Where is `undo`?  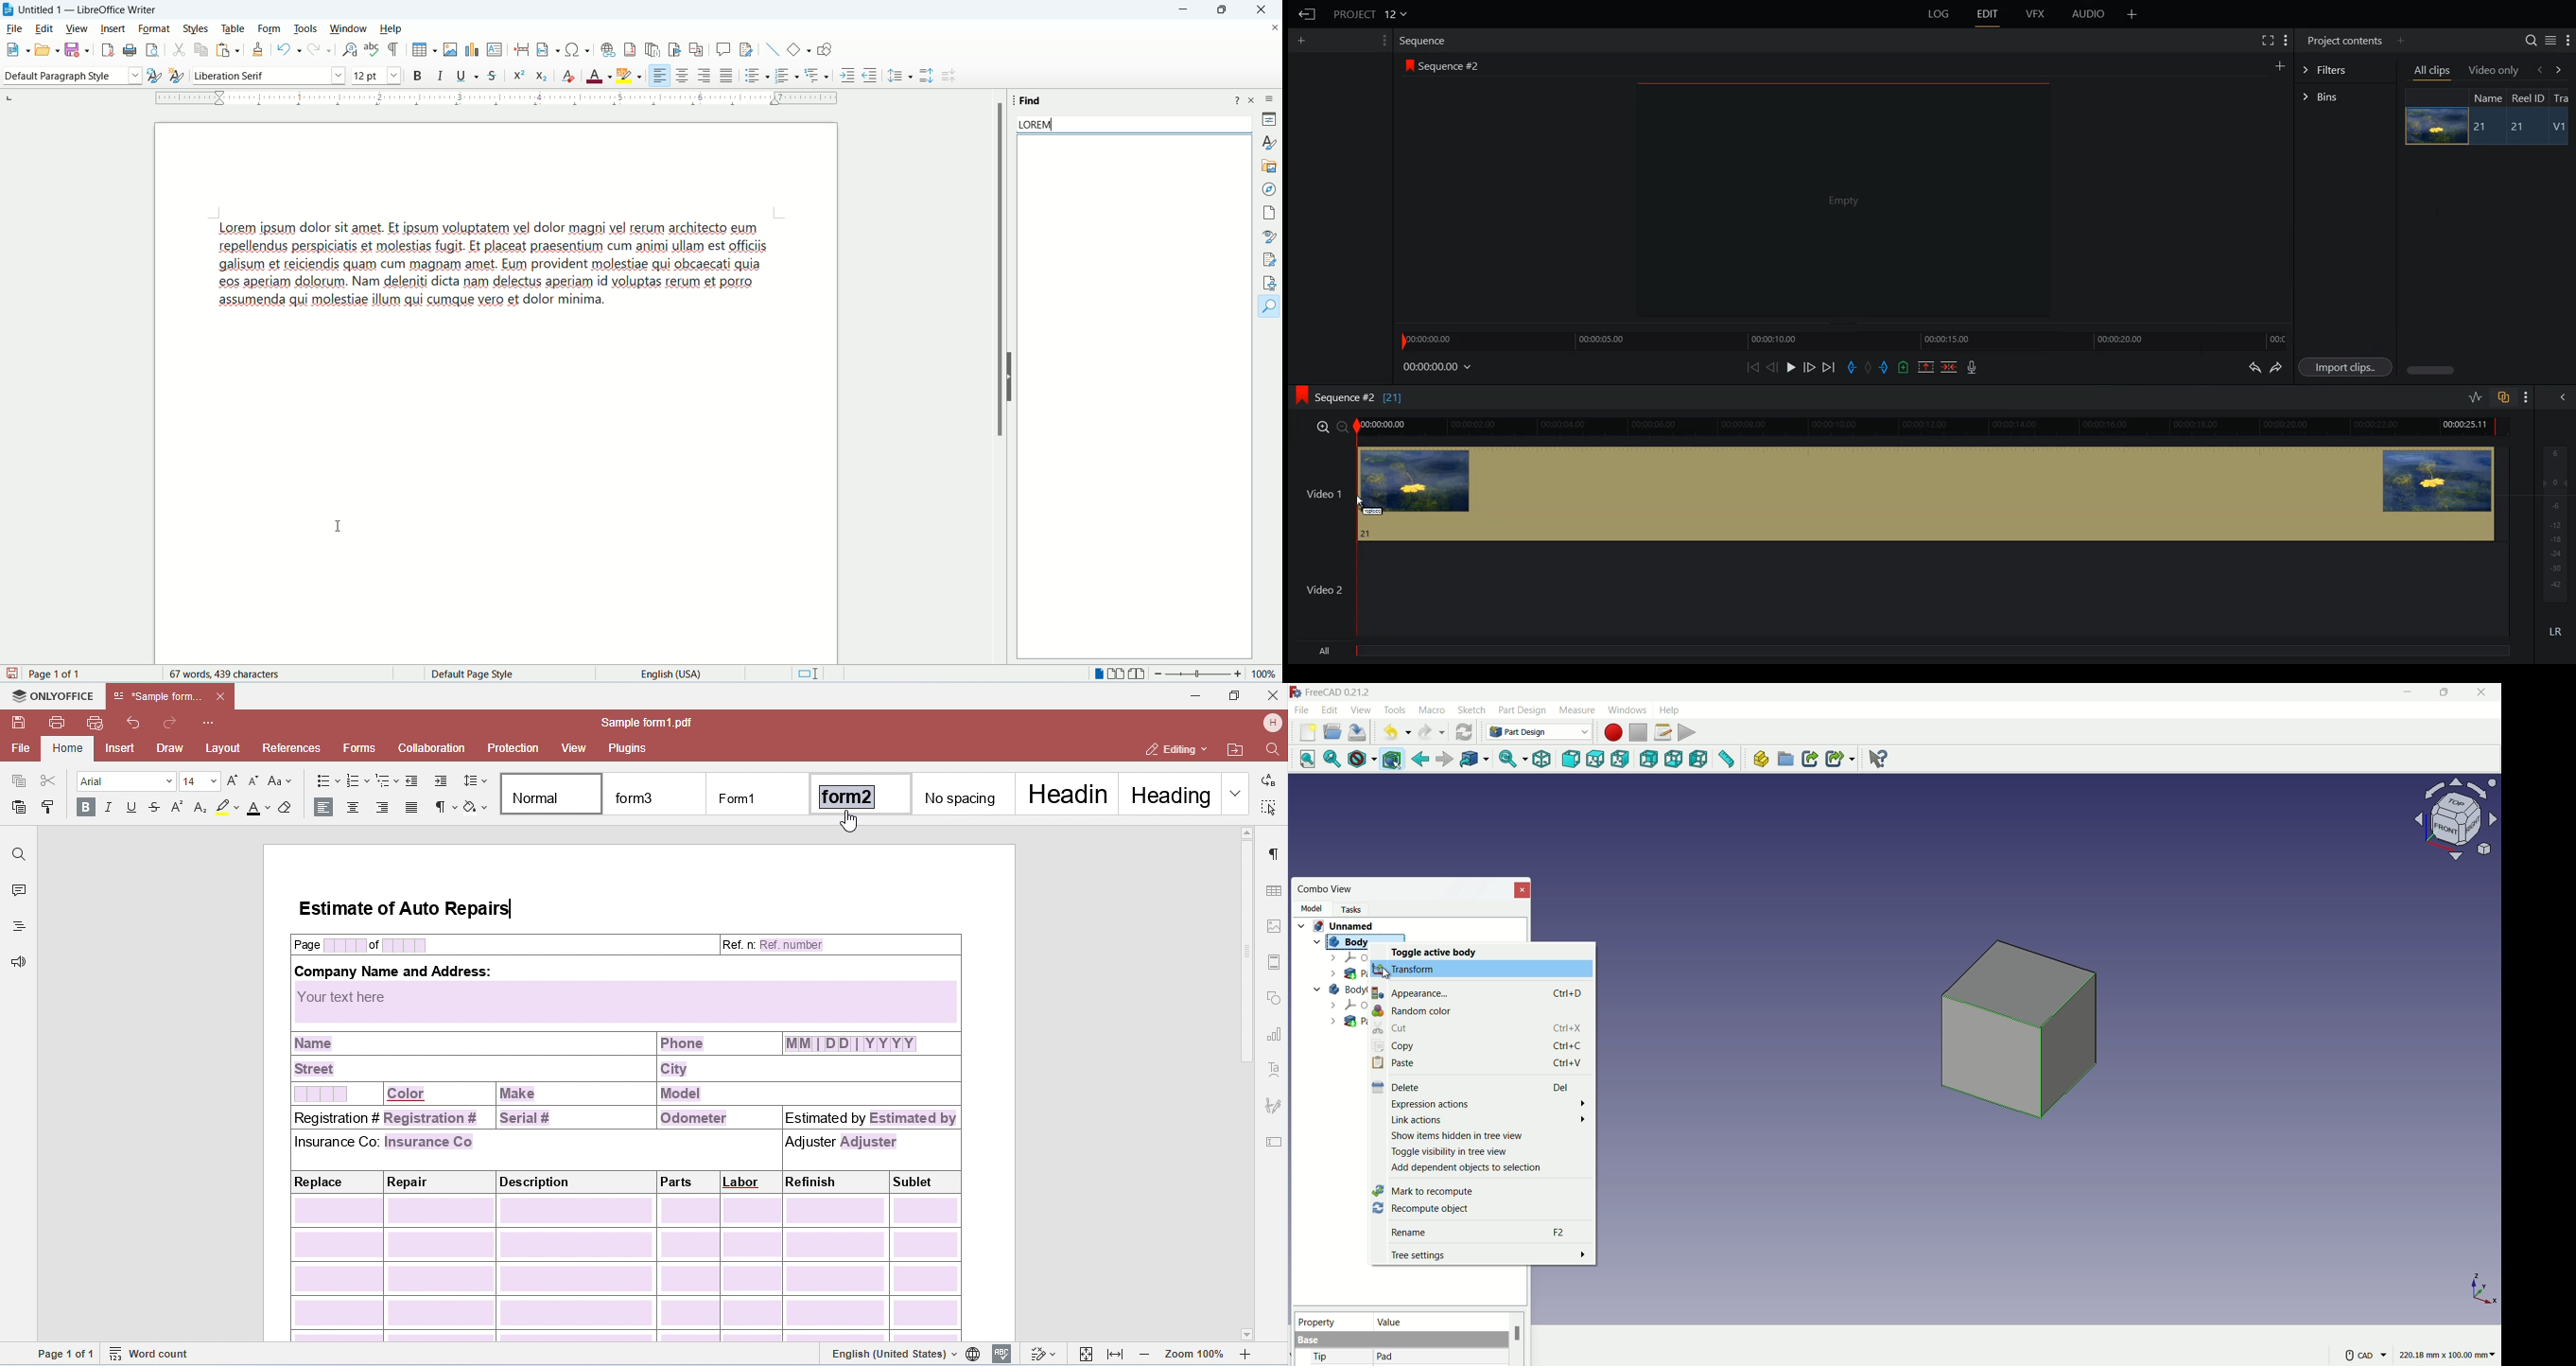 undo is located at coordinates (283, 51).